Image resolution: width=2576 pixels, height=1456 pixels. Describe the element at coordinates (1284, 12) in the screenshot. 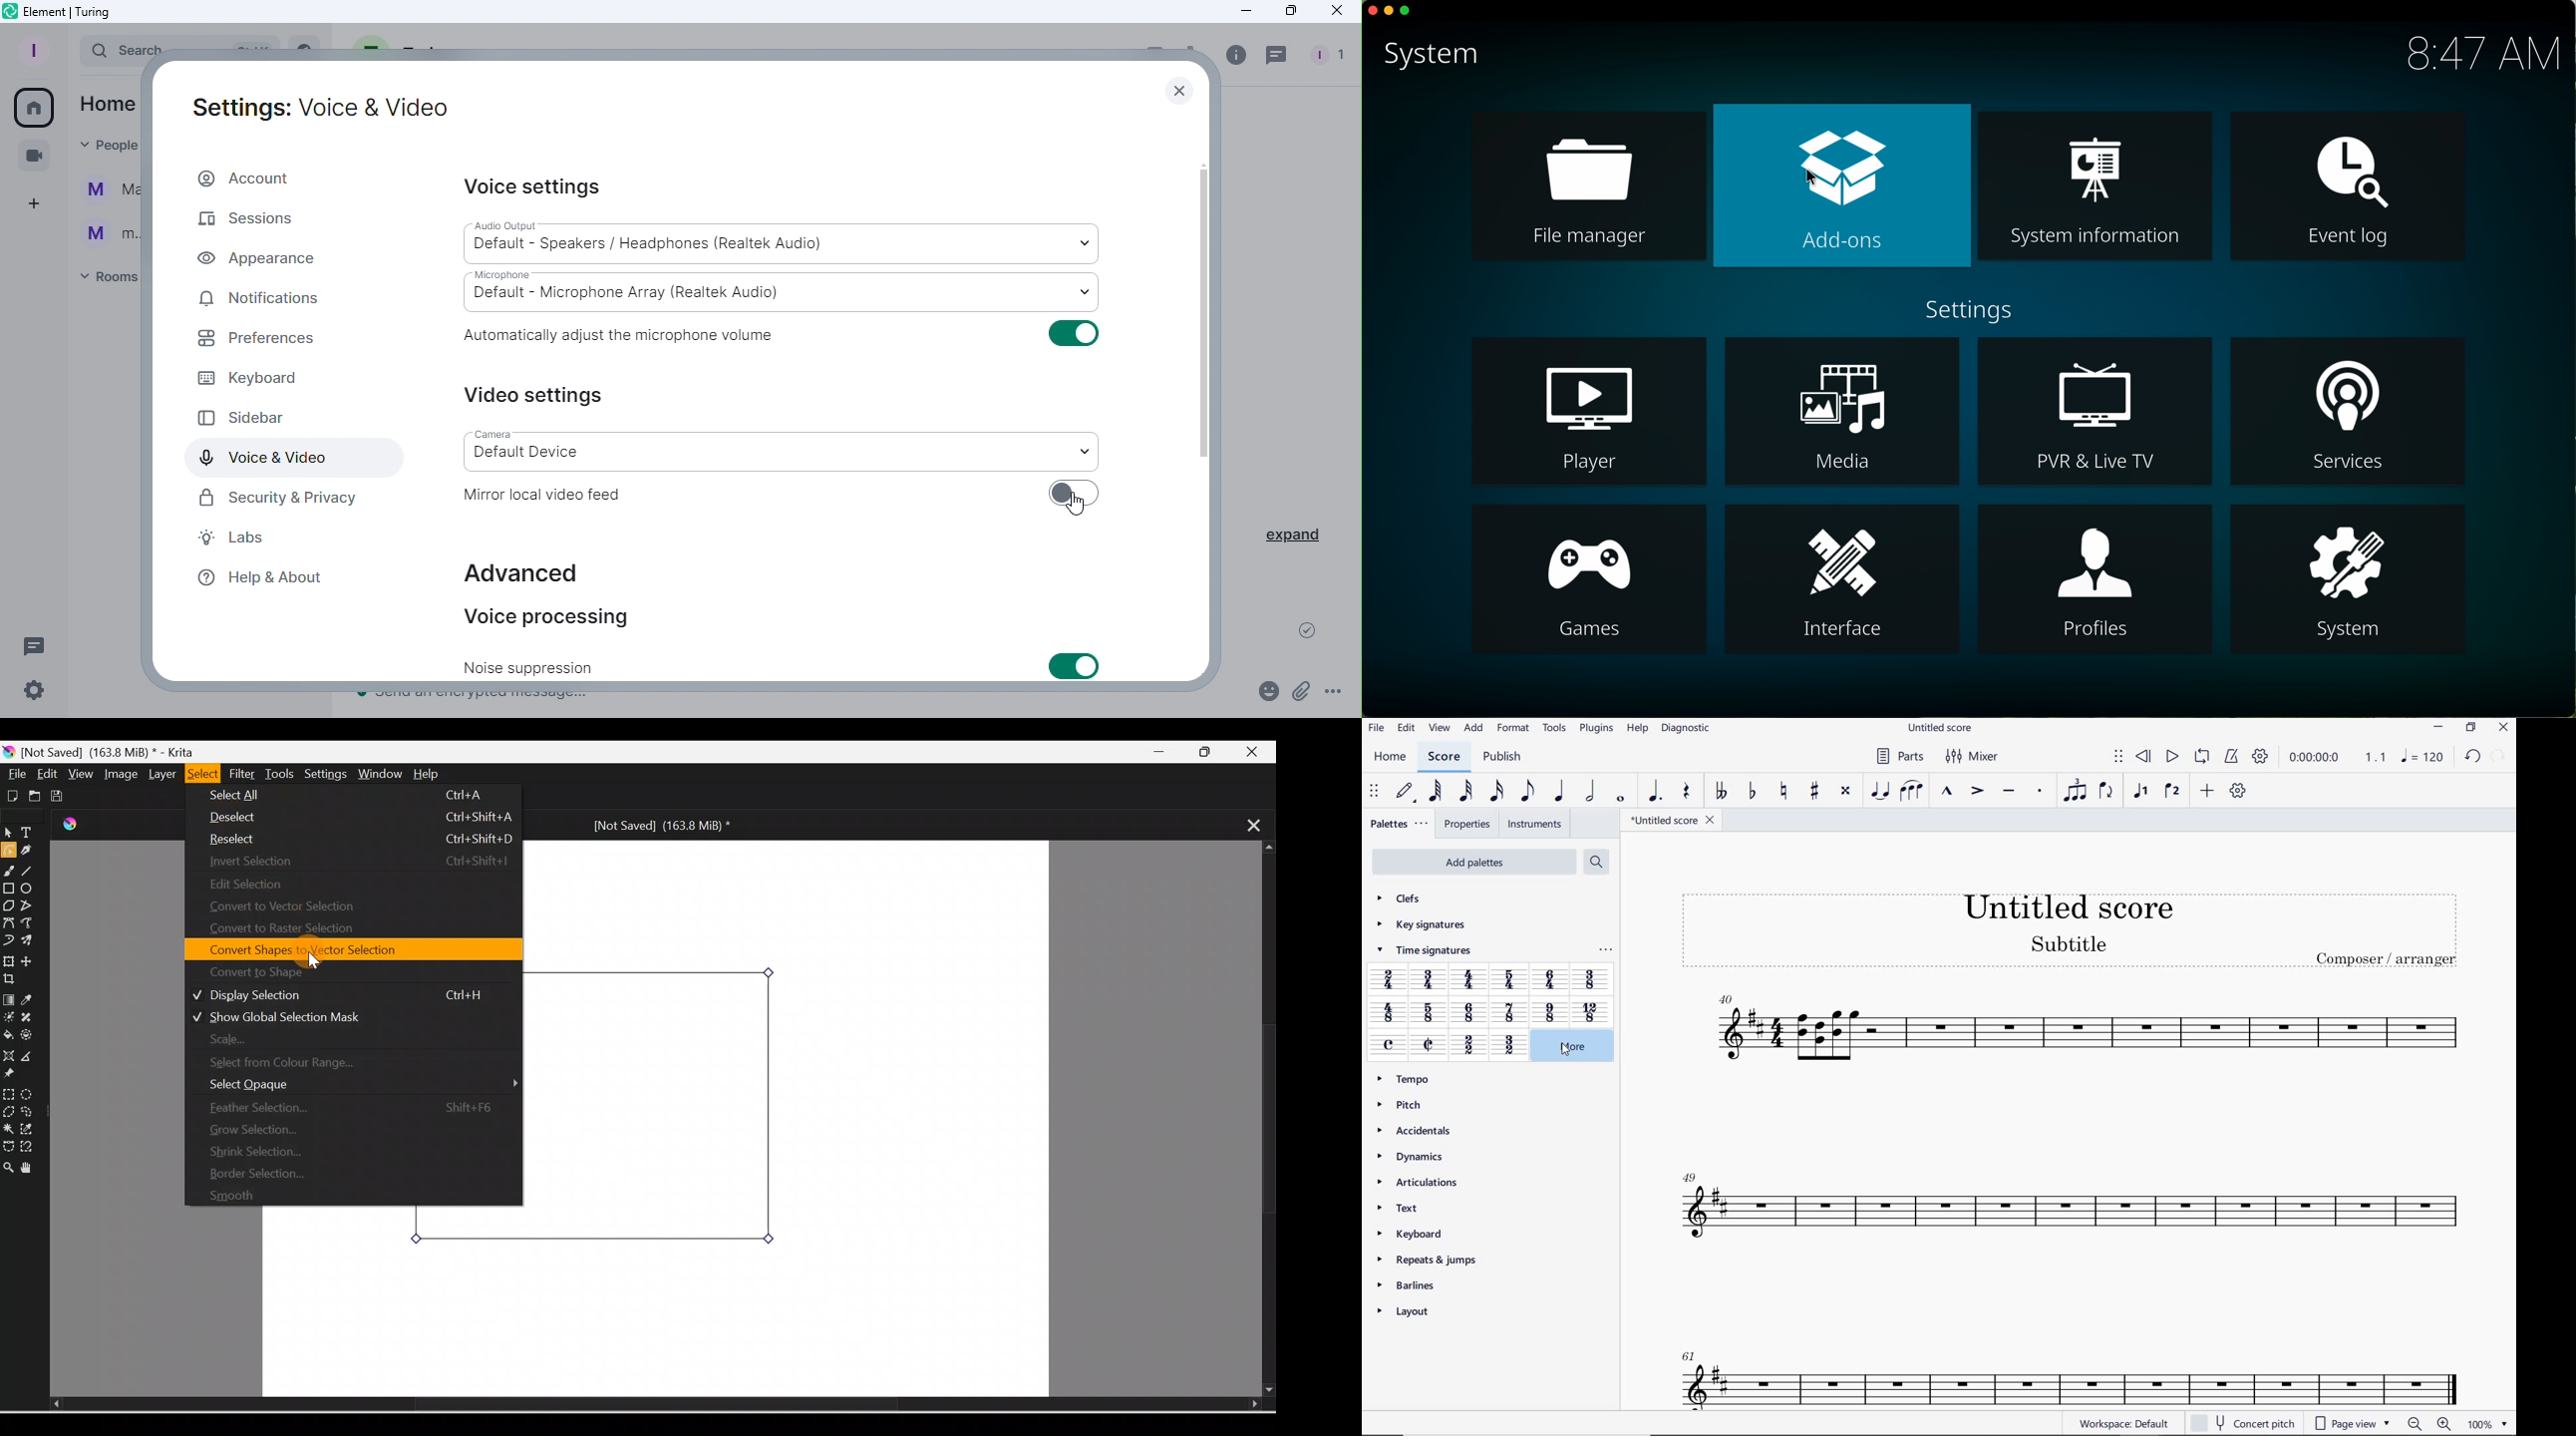

I see `Maximize` at that location.